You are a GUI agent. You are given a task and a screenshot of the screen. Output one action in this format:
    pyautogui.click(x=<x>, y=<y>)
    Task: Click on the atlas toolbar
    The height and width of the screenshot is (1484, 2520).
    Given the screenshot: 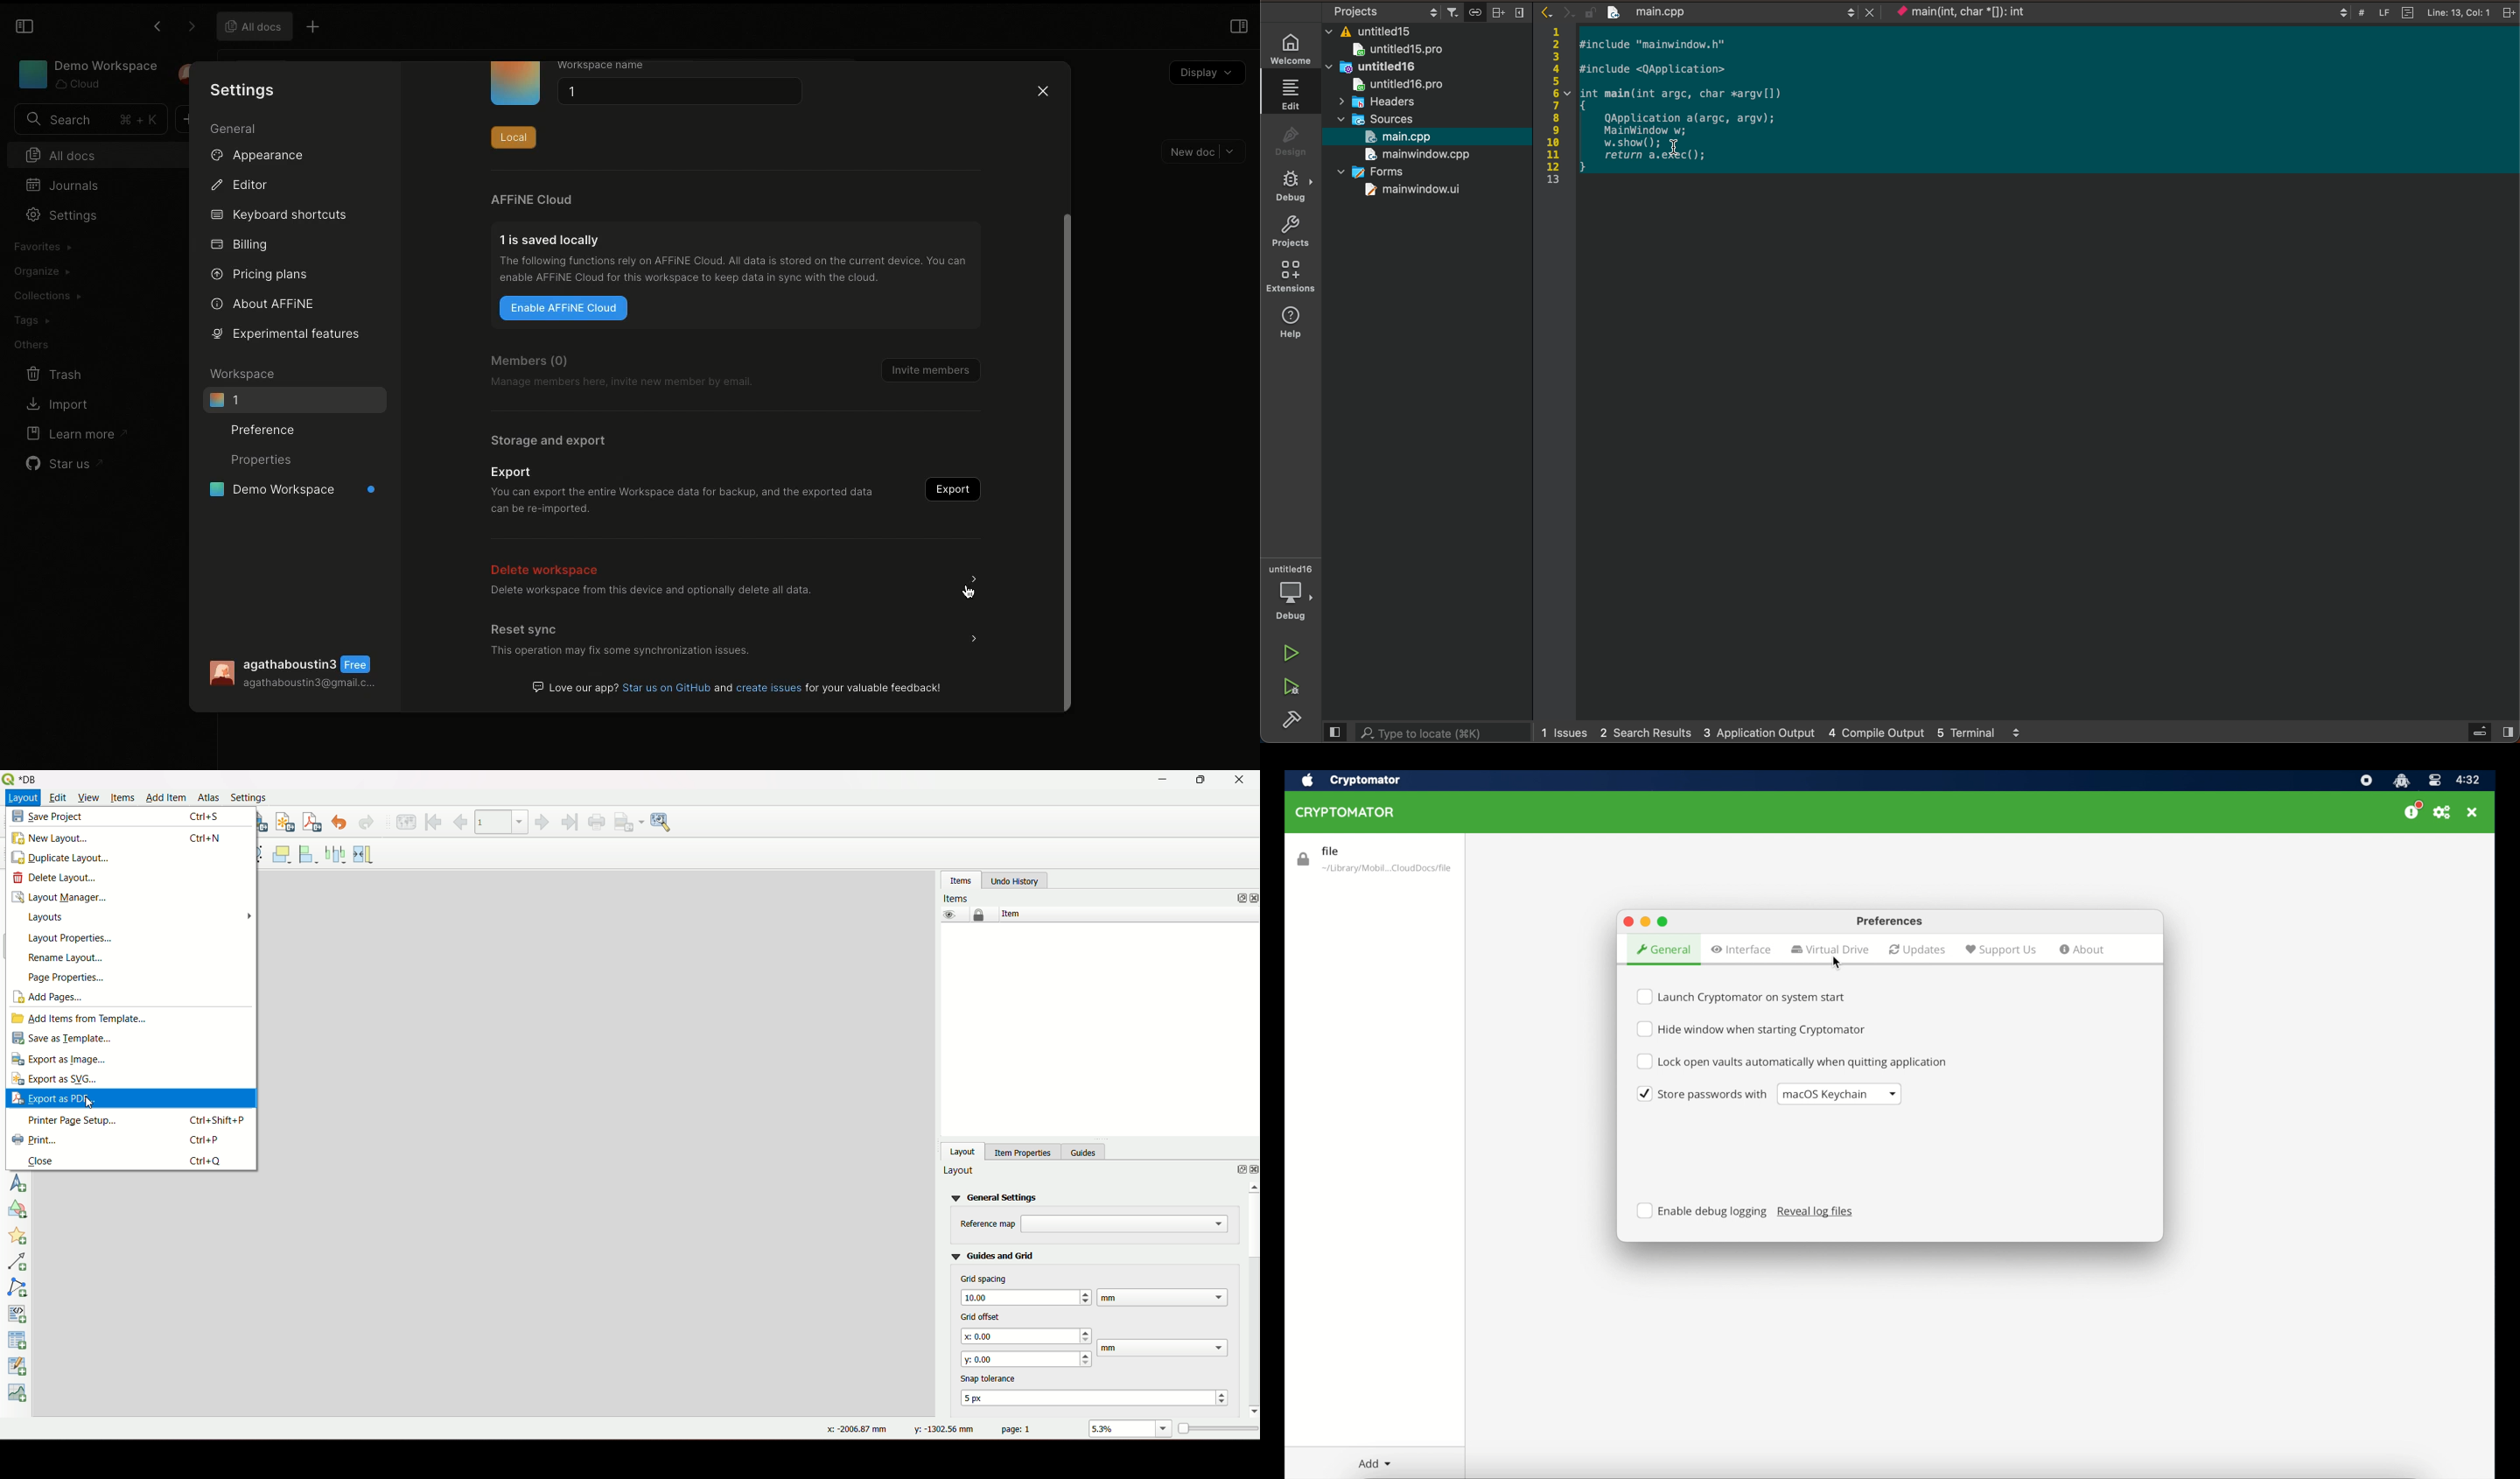 What is the action you would take?
    pyautogui.click(x=501, y=821)
    